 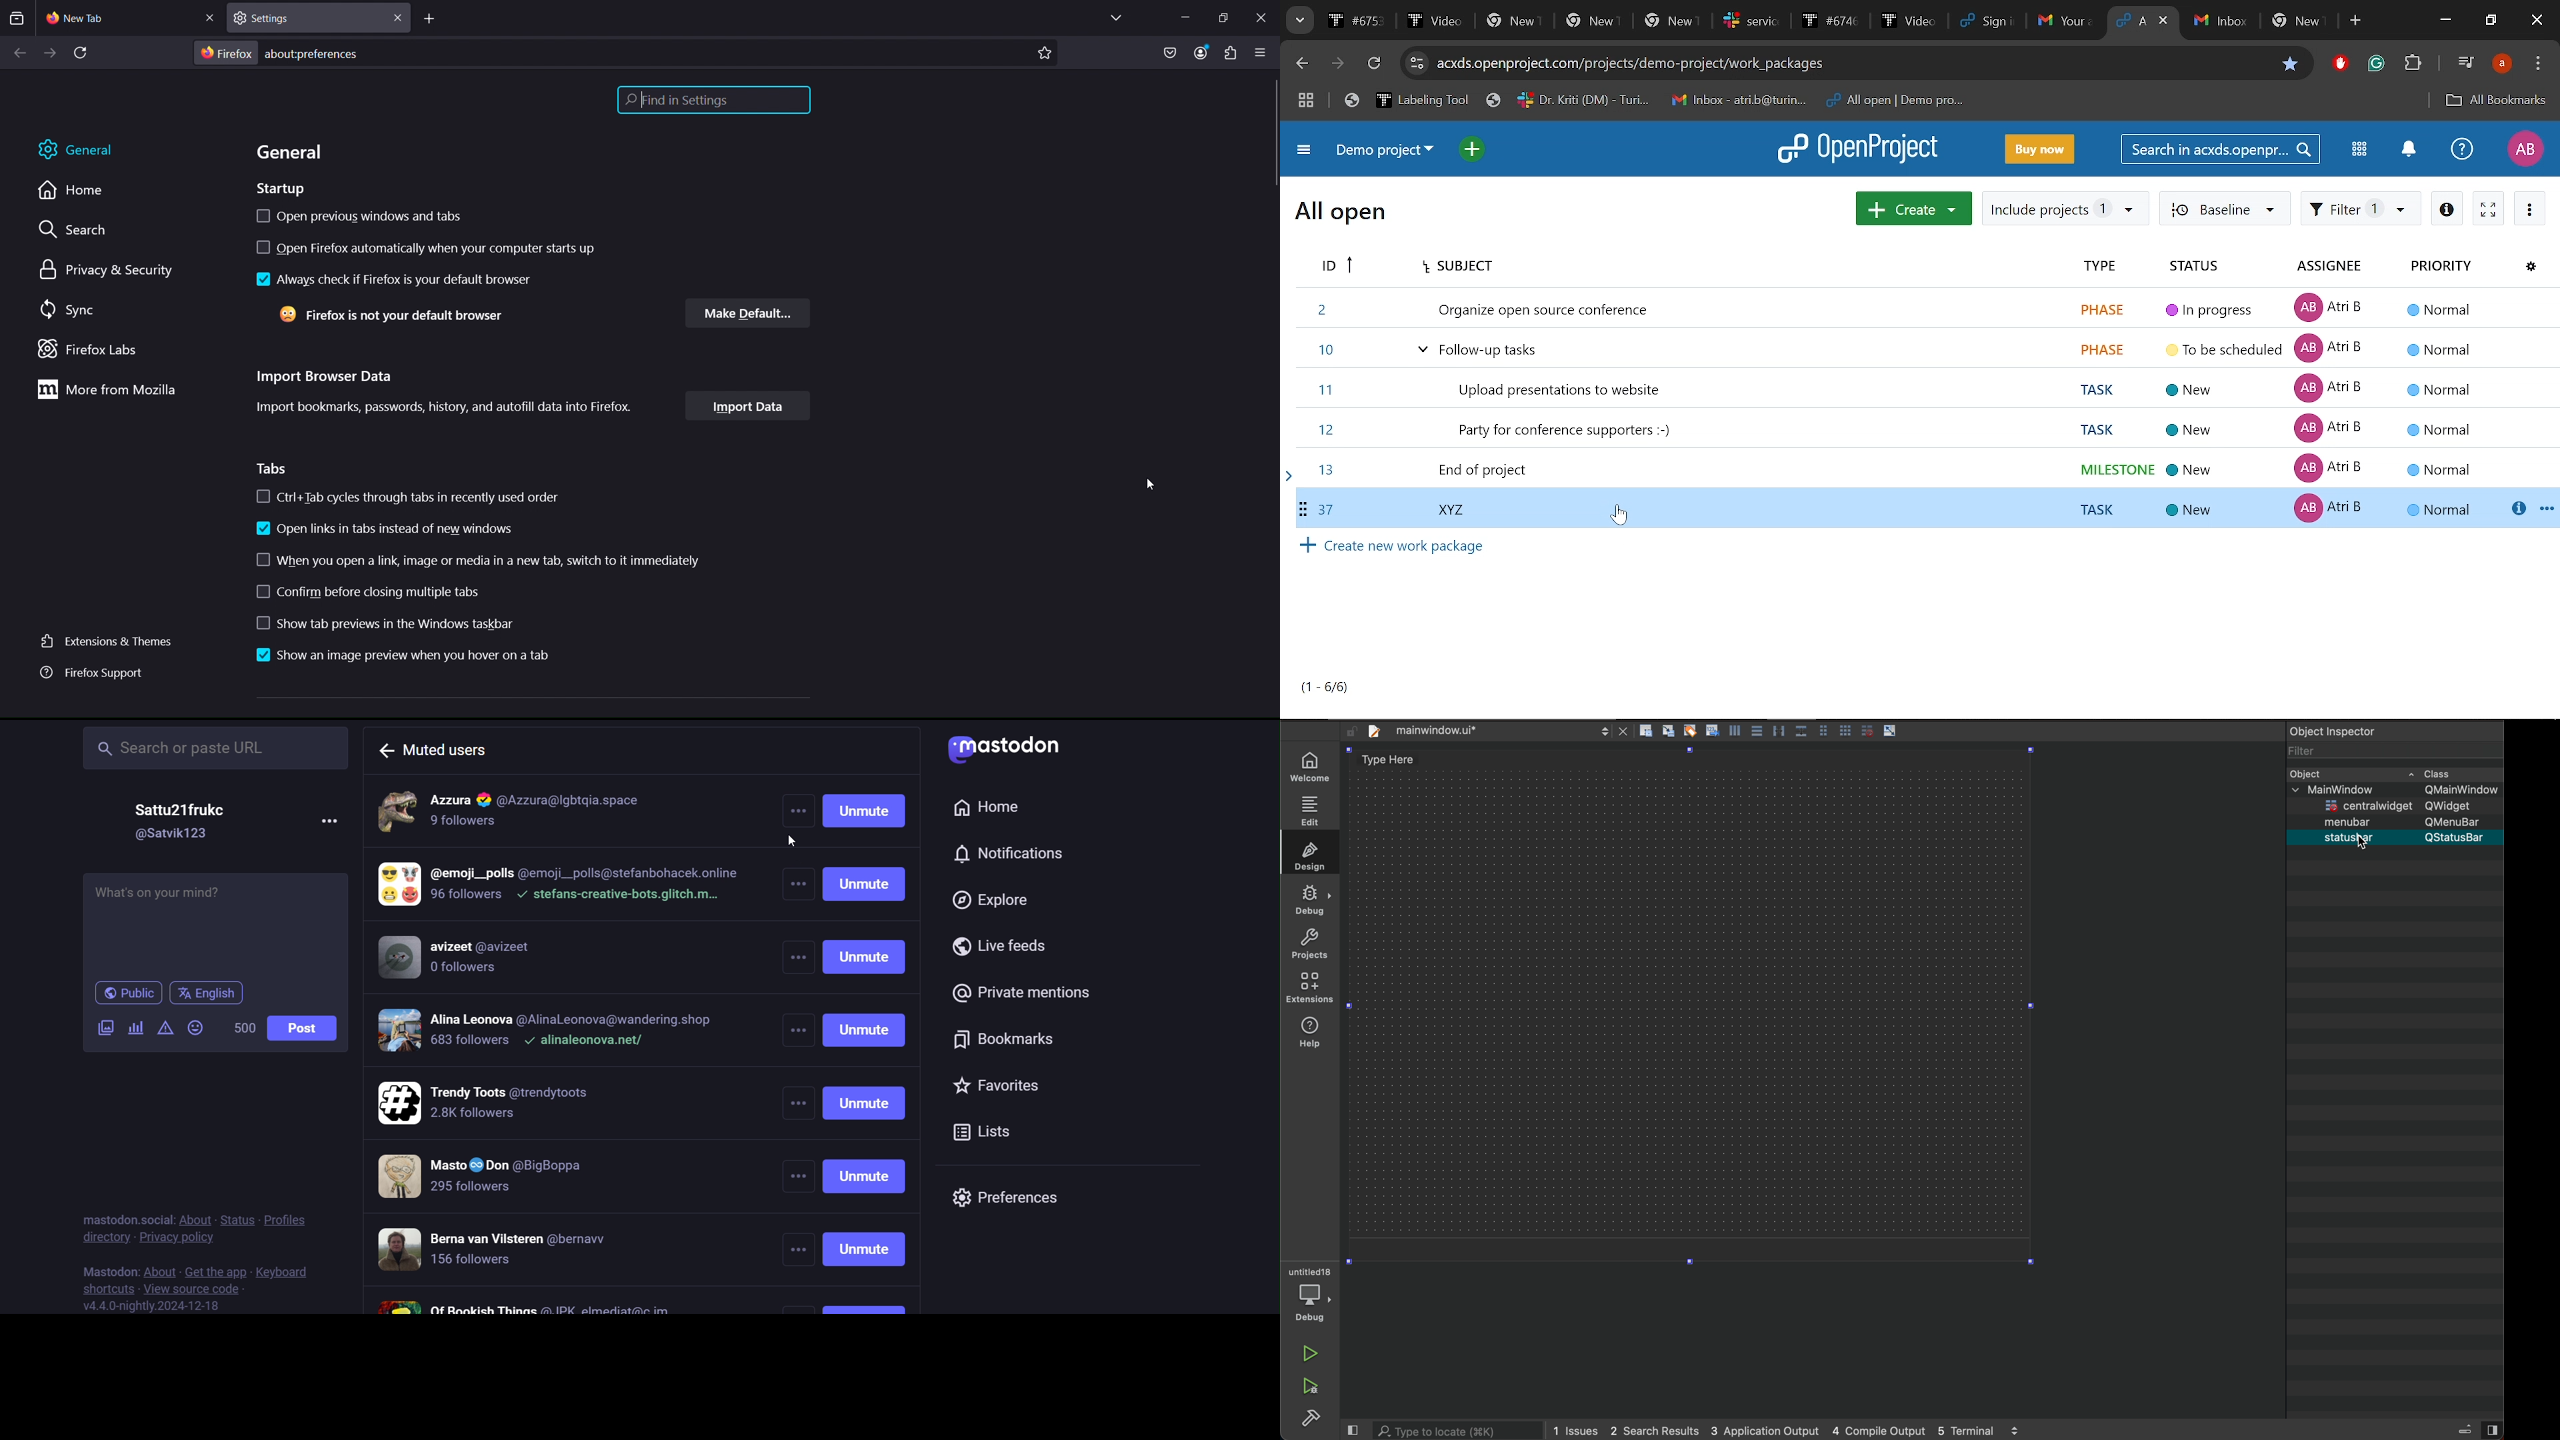 I want to click on get the app, so click(x=215, y=1269).